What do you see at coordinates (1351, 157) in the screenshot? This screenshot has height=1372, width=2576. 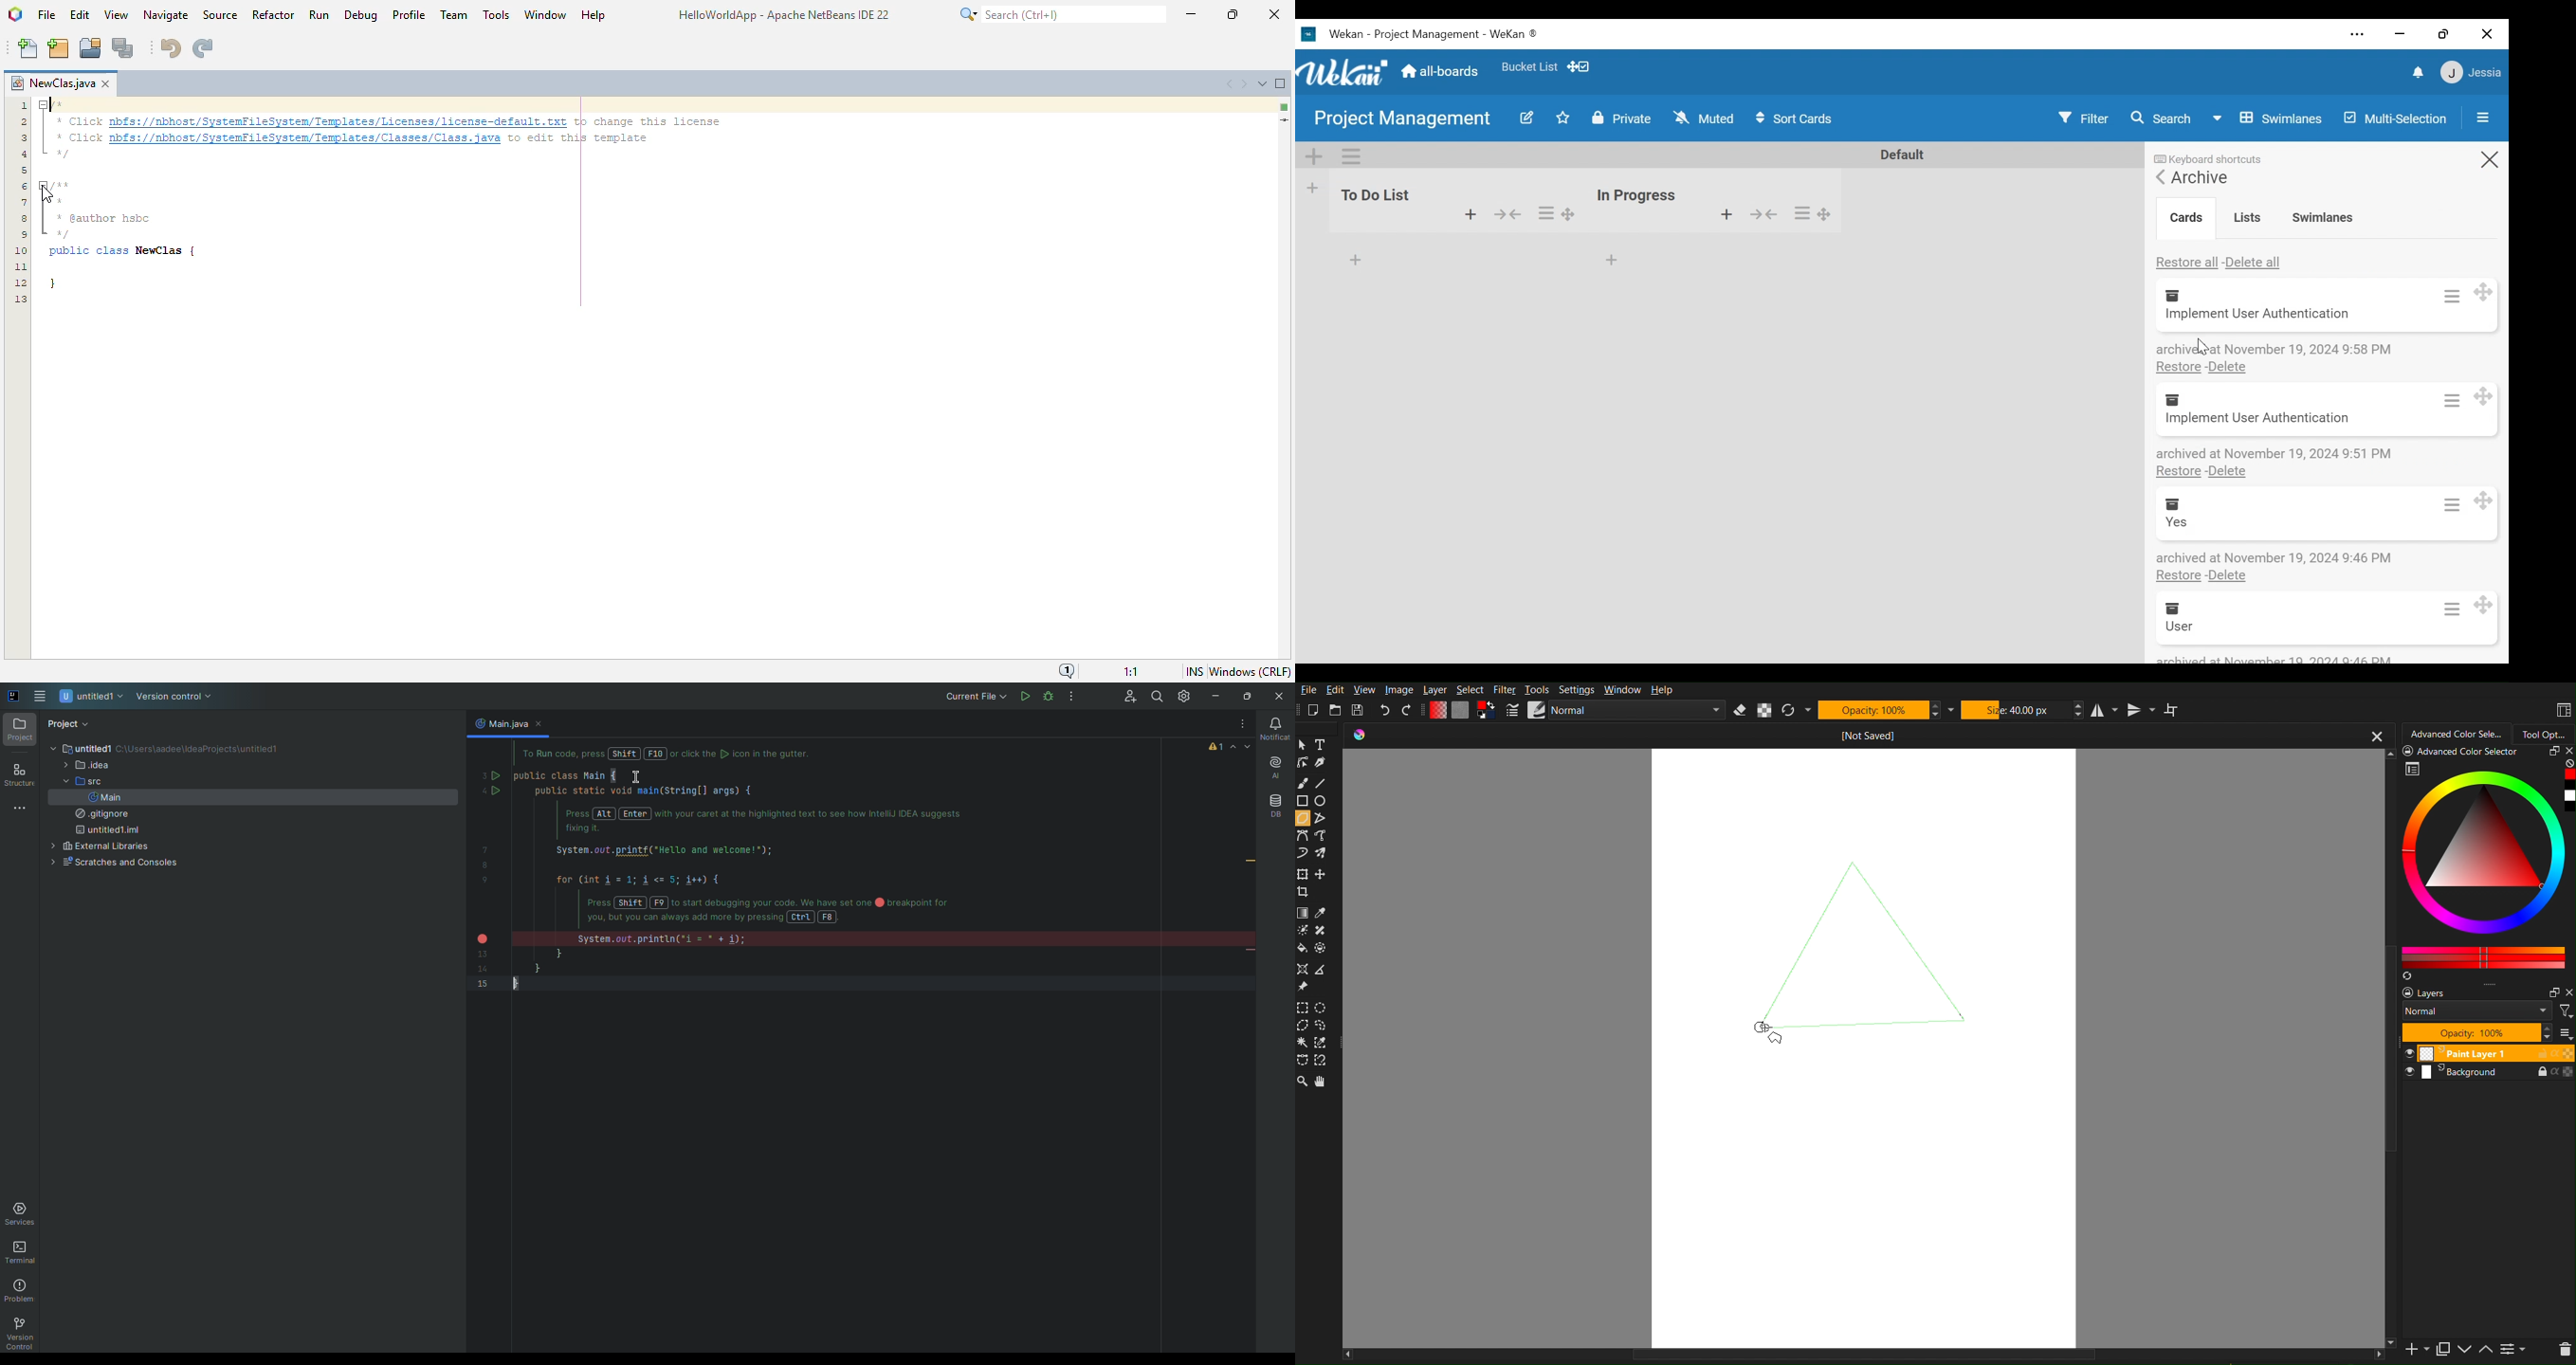 I see `Swimlane actions` at bounding box center [1351, 157].